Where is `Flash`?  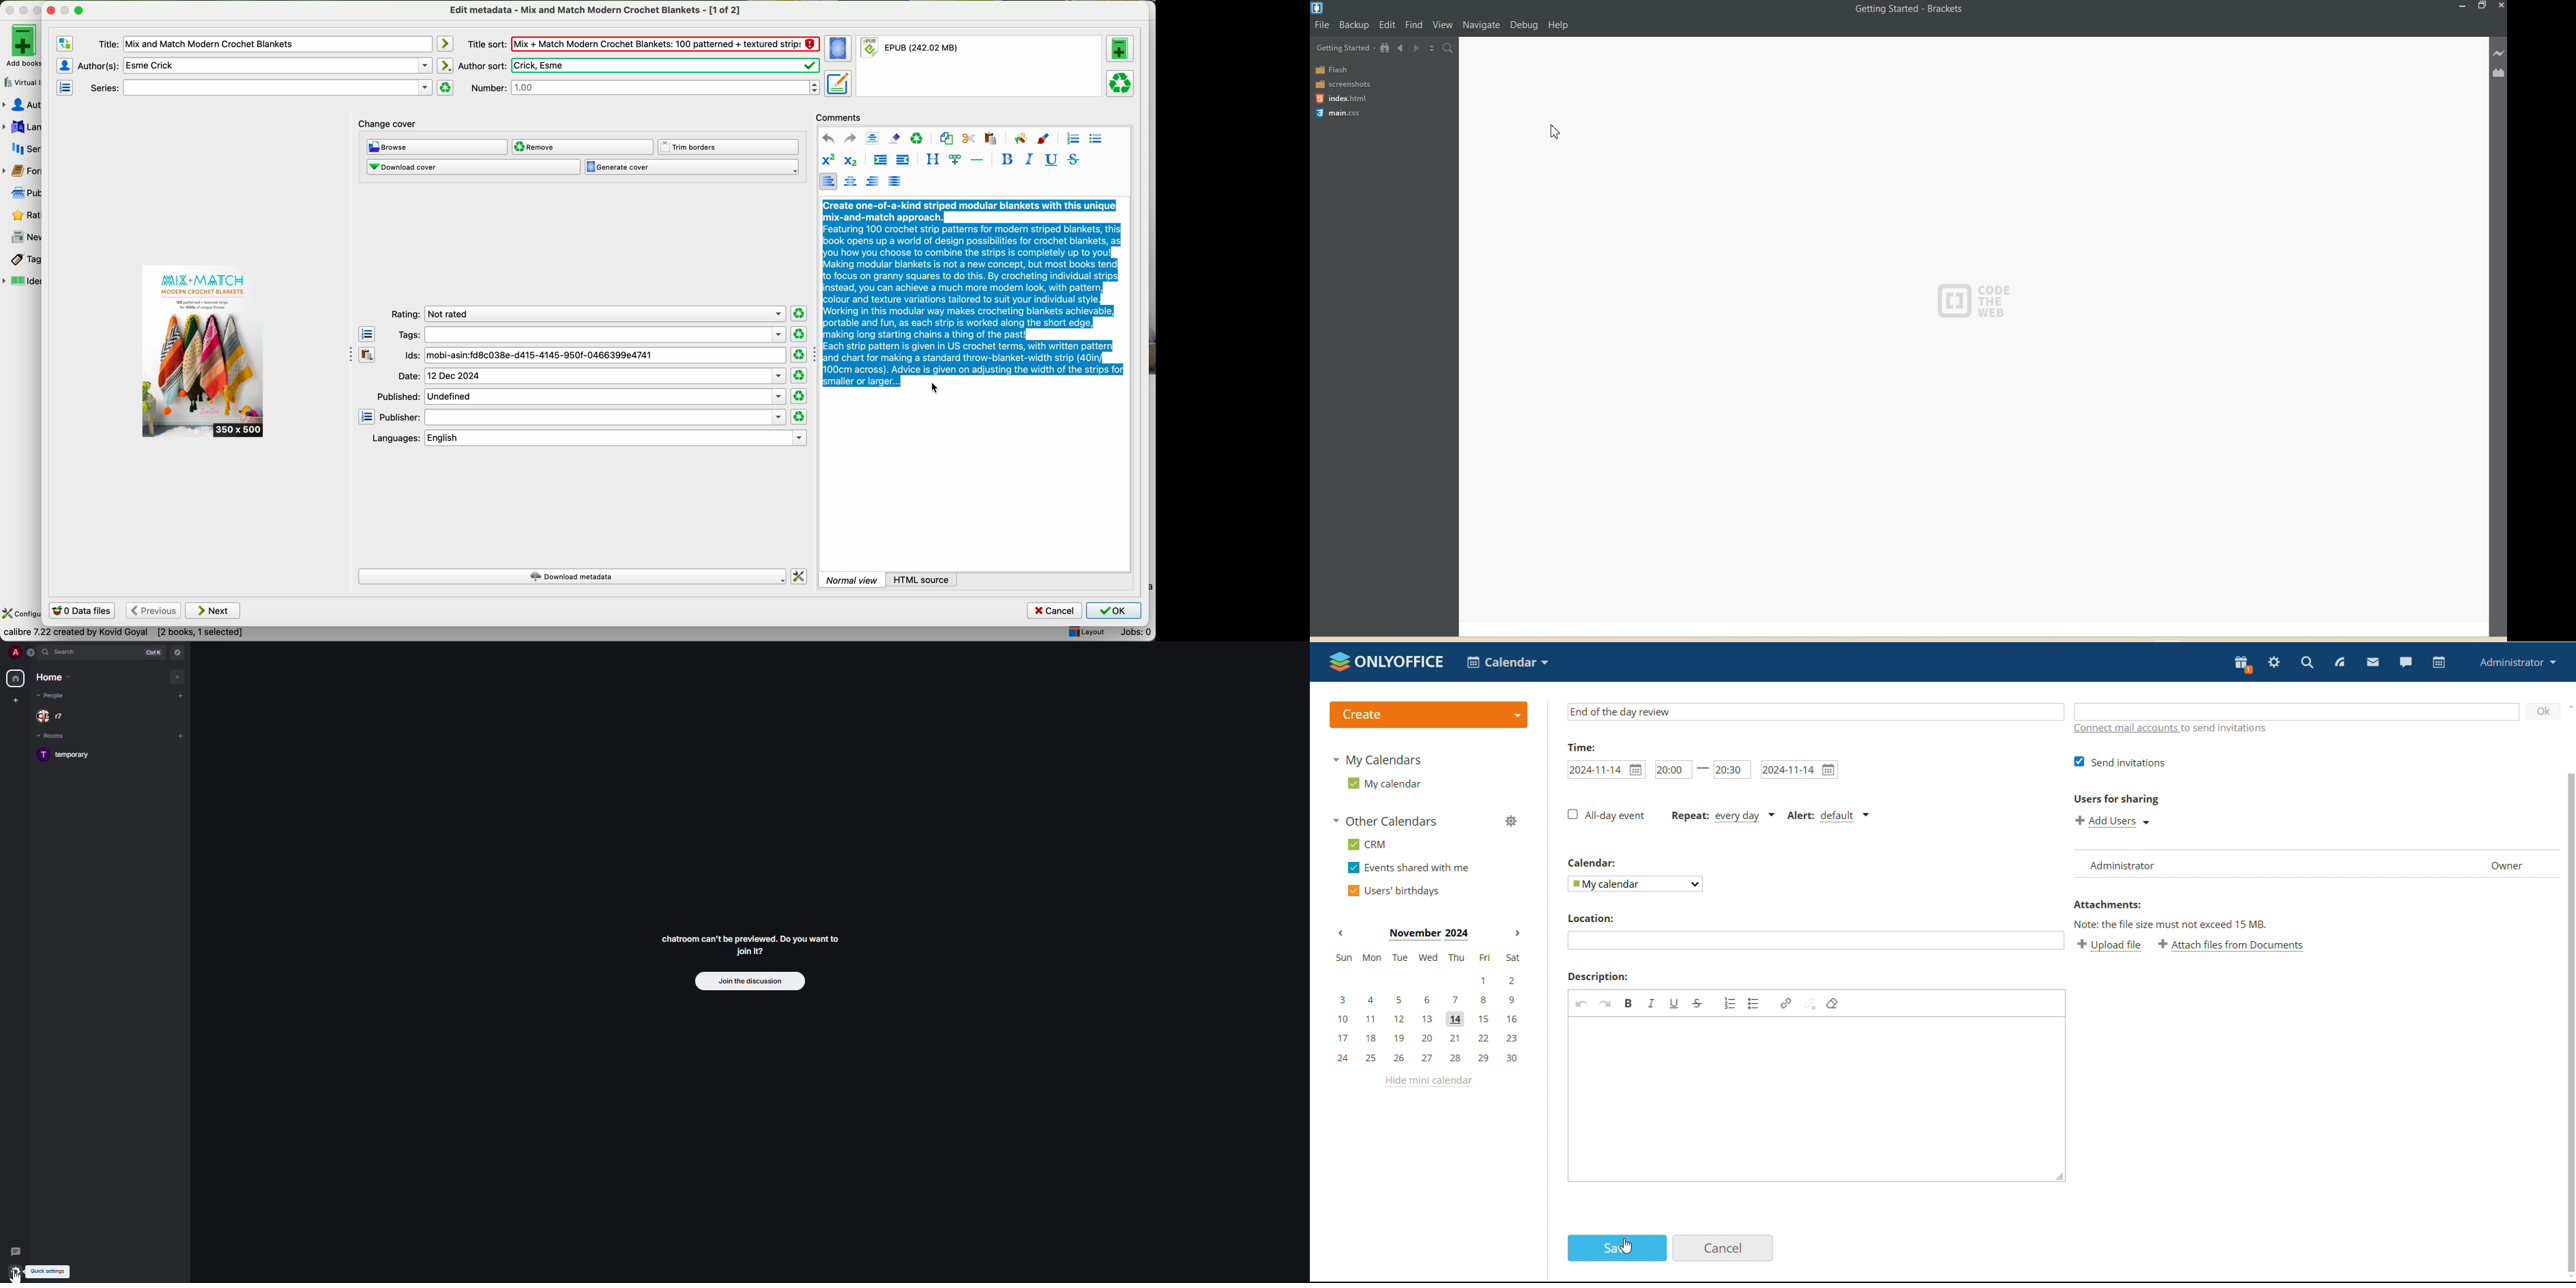
Flash is located at coordinates (1335, 69).